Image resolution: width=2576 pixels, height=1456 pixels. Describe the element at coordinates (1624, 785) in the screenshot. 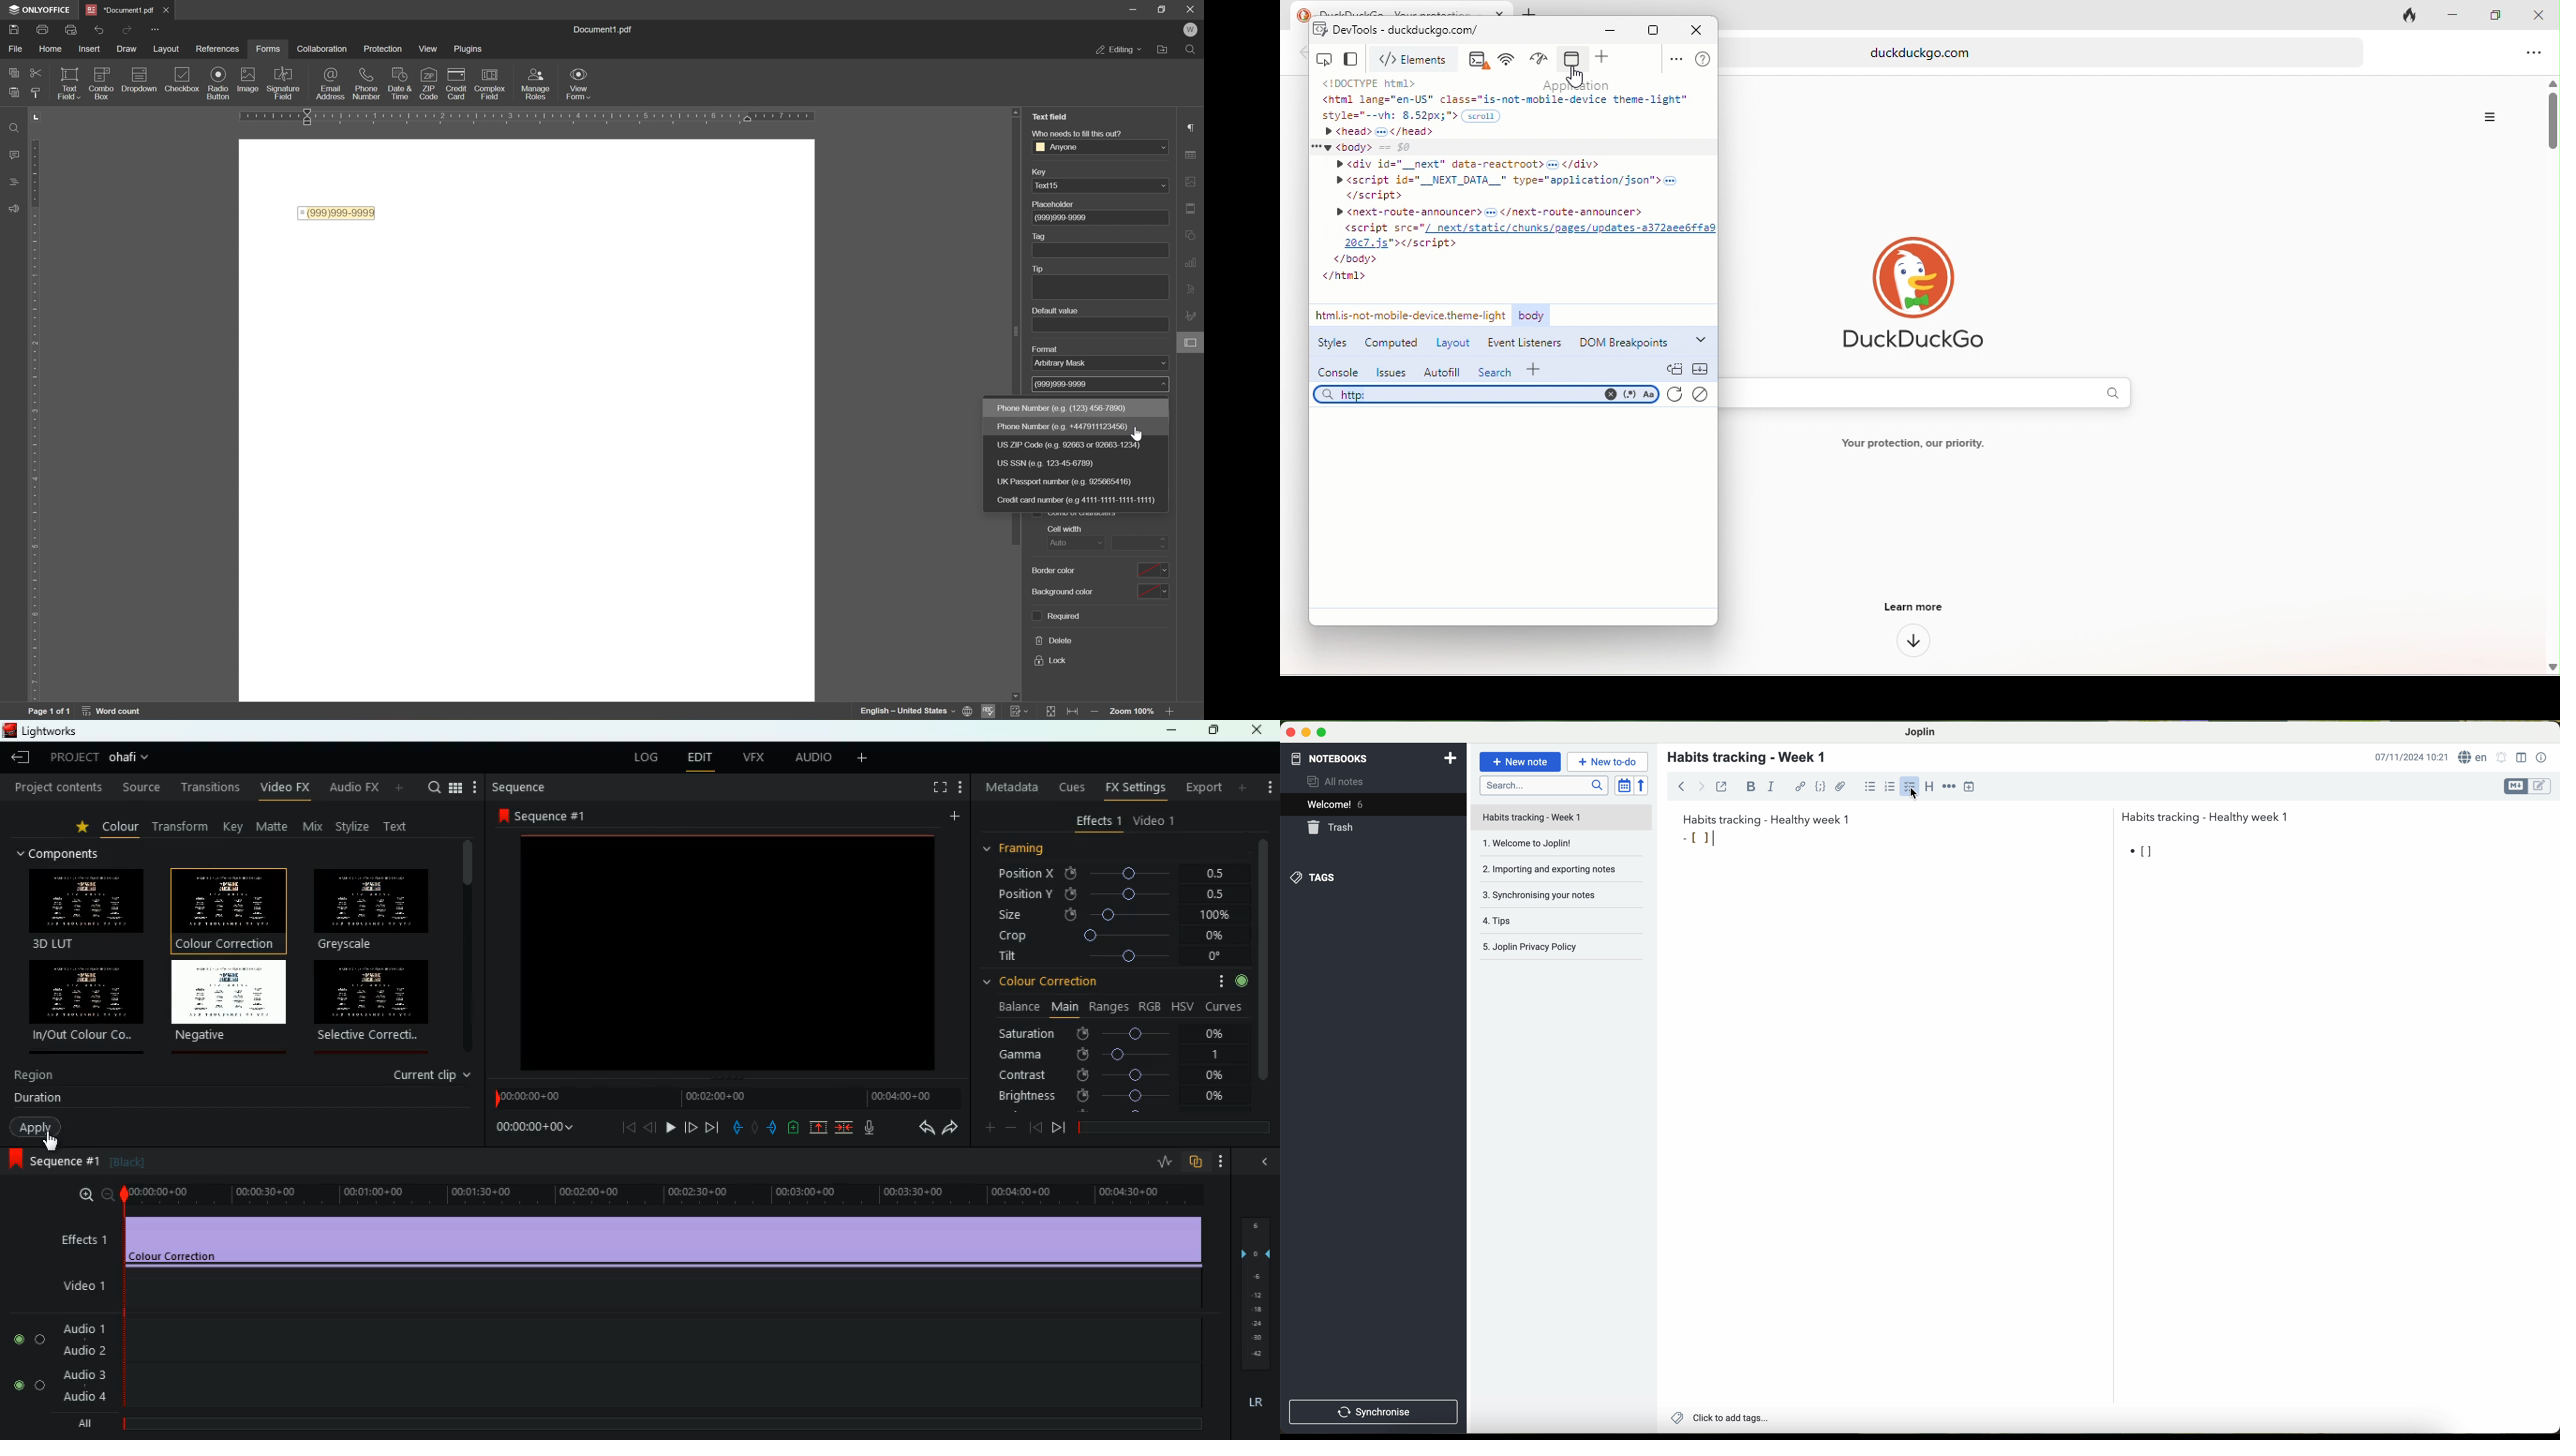

I see `toggle sort order field` at that location.